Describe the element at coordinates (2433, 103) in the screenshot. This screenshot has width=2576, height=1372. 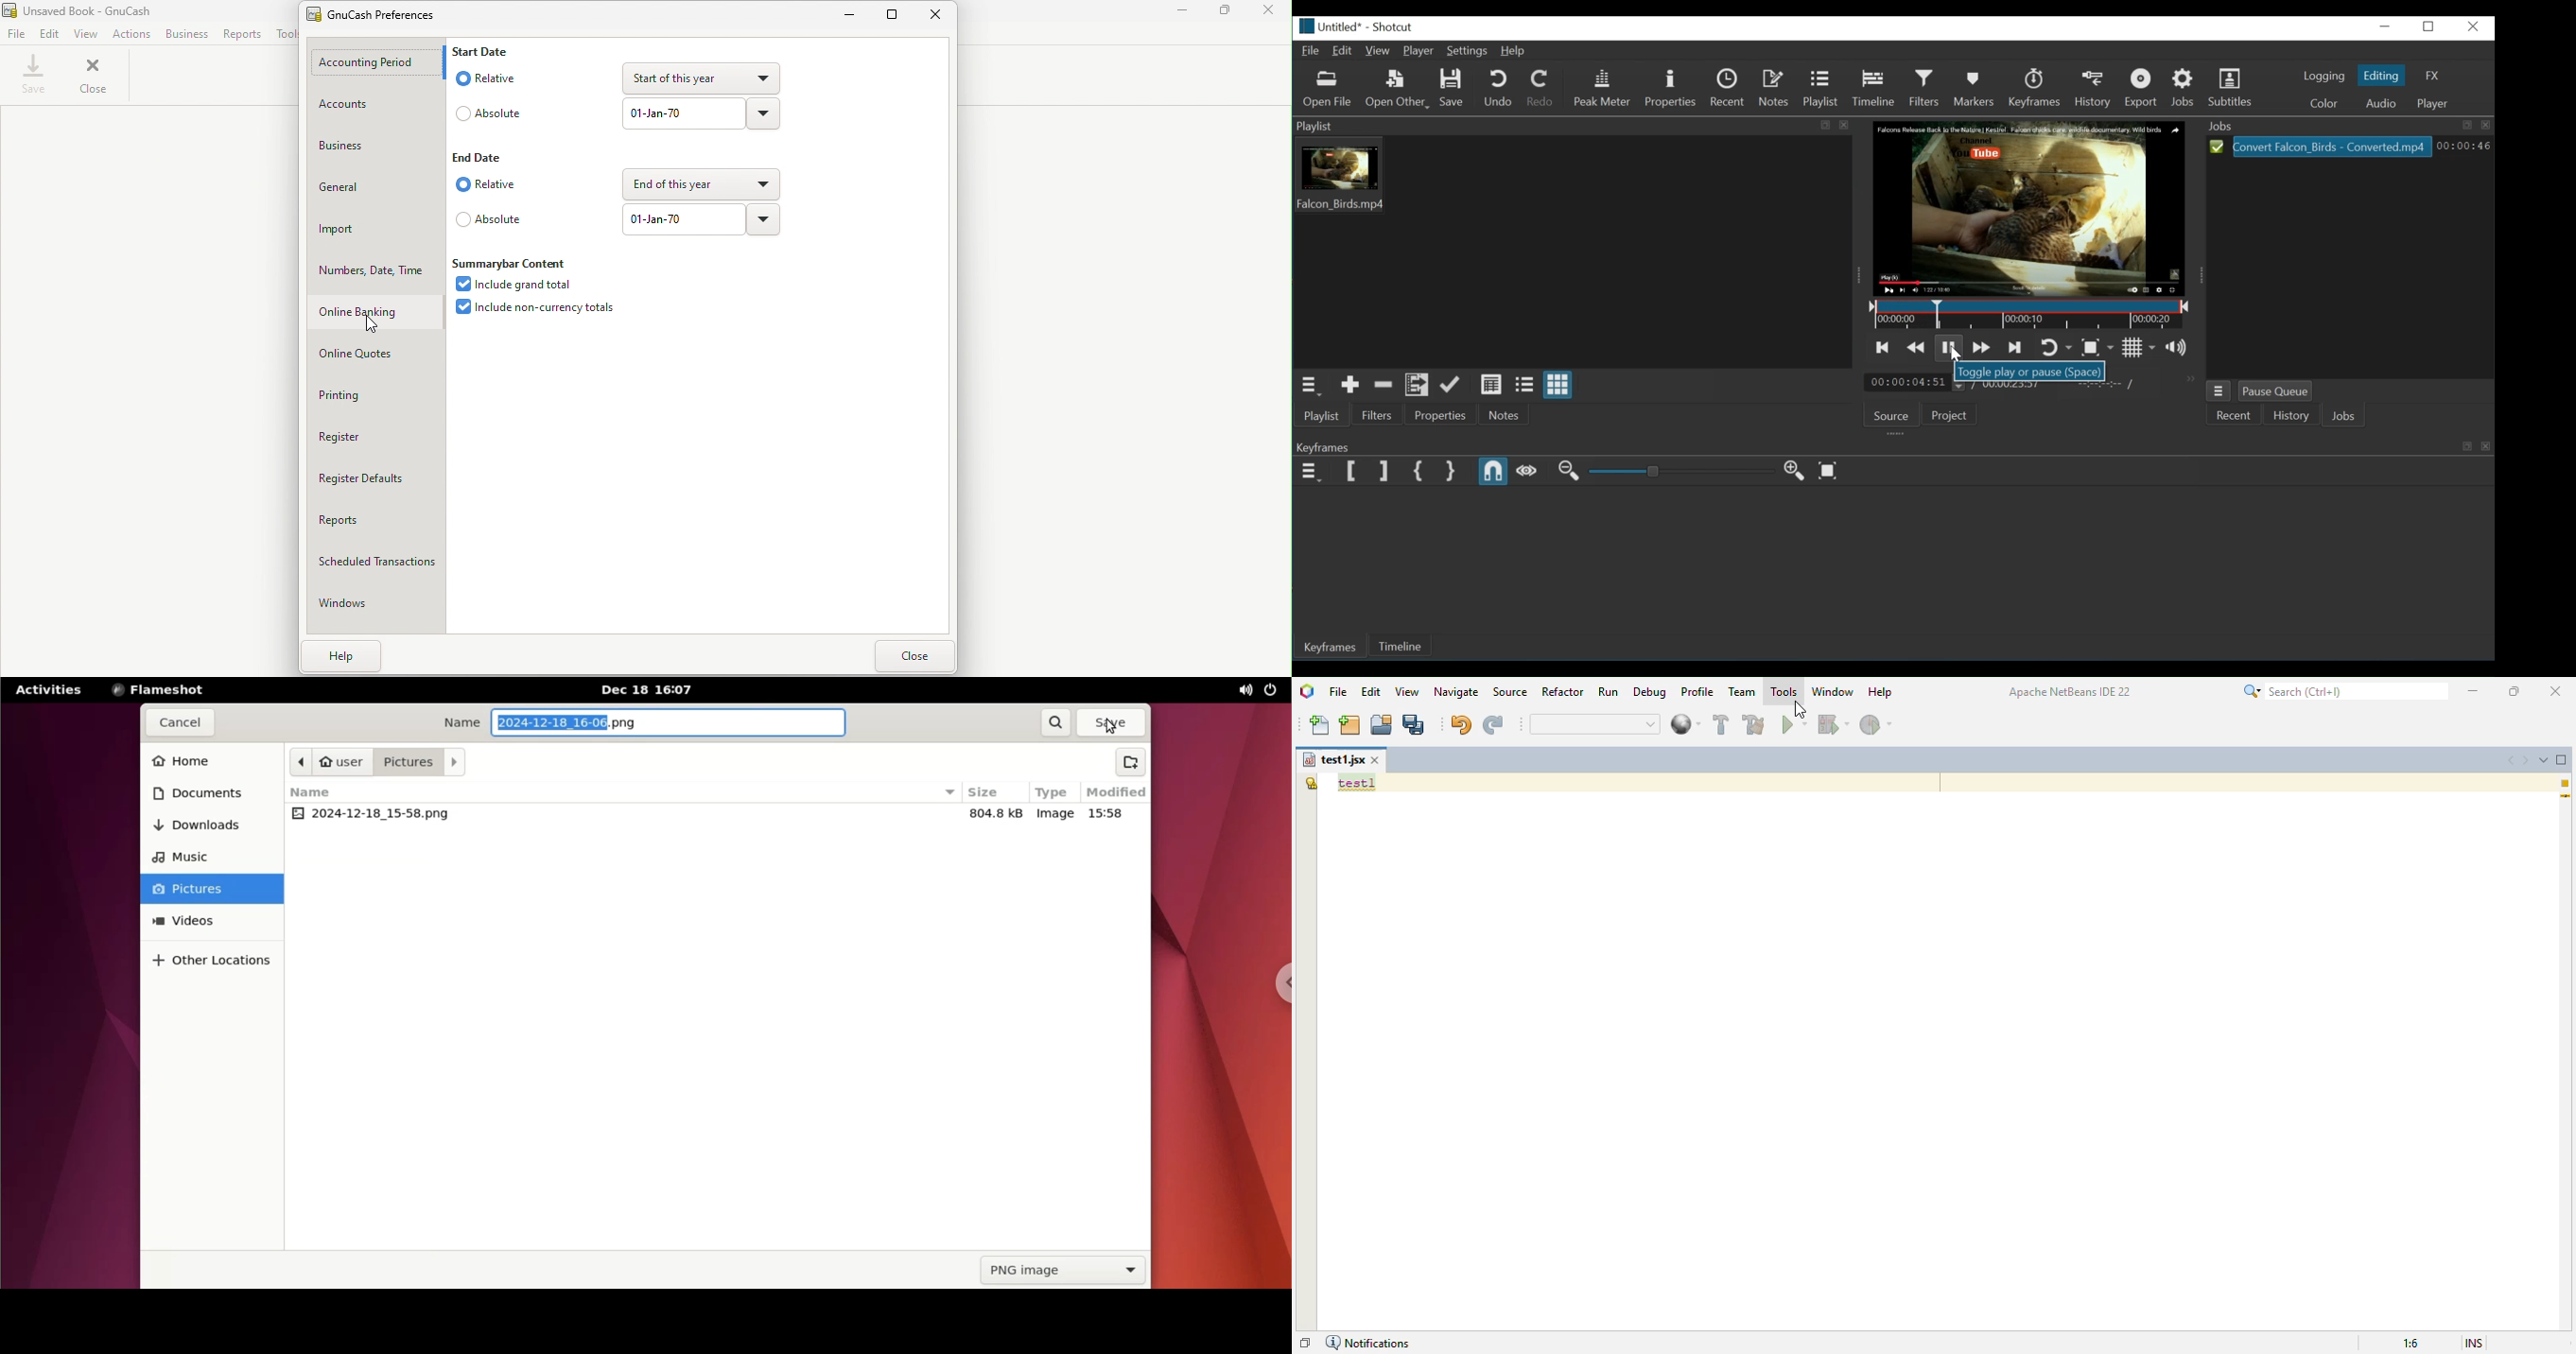
I see `Player` at that location.